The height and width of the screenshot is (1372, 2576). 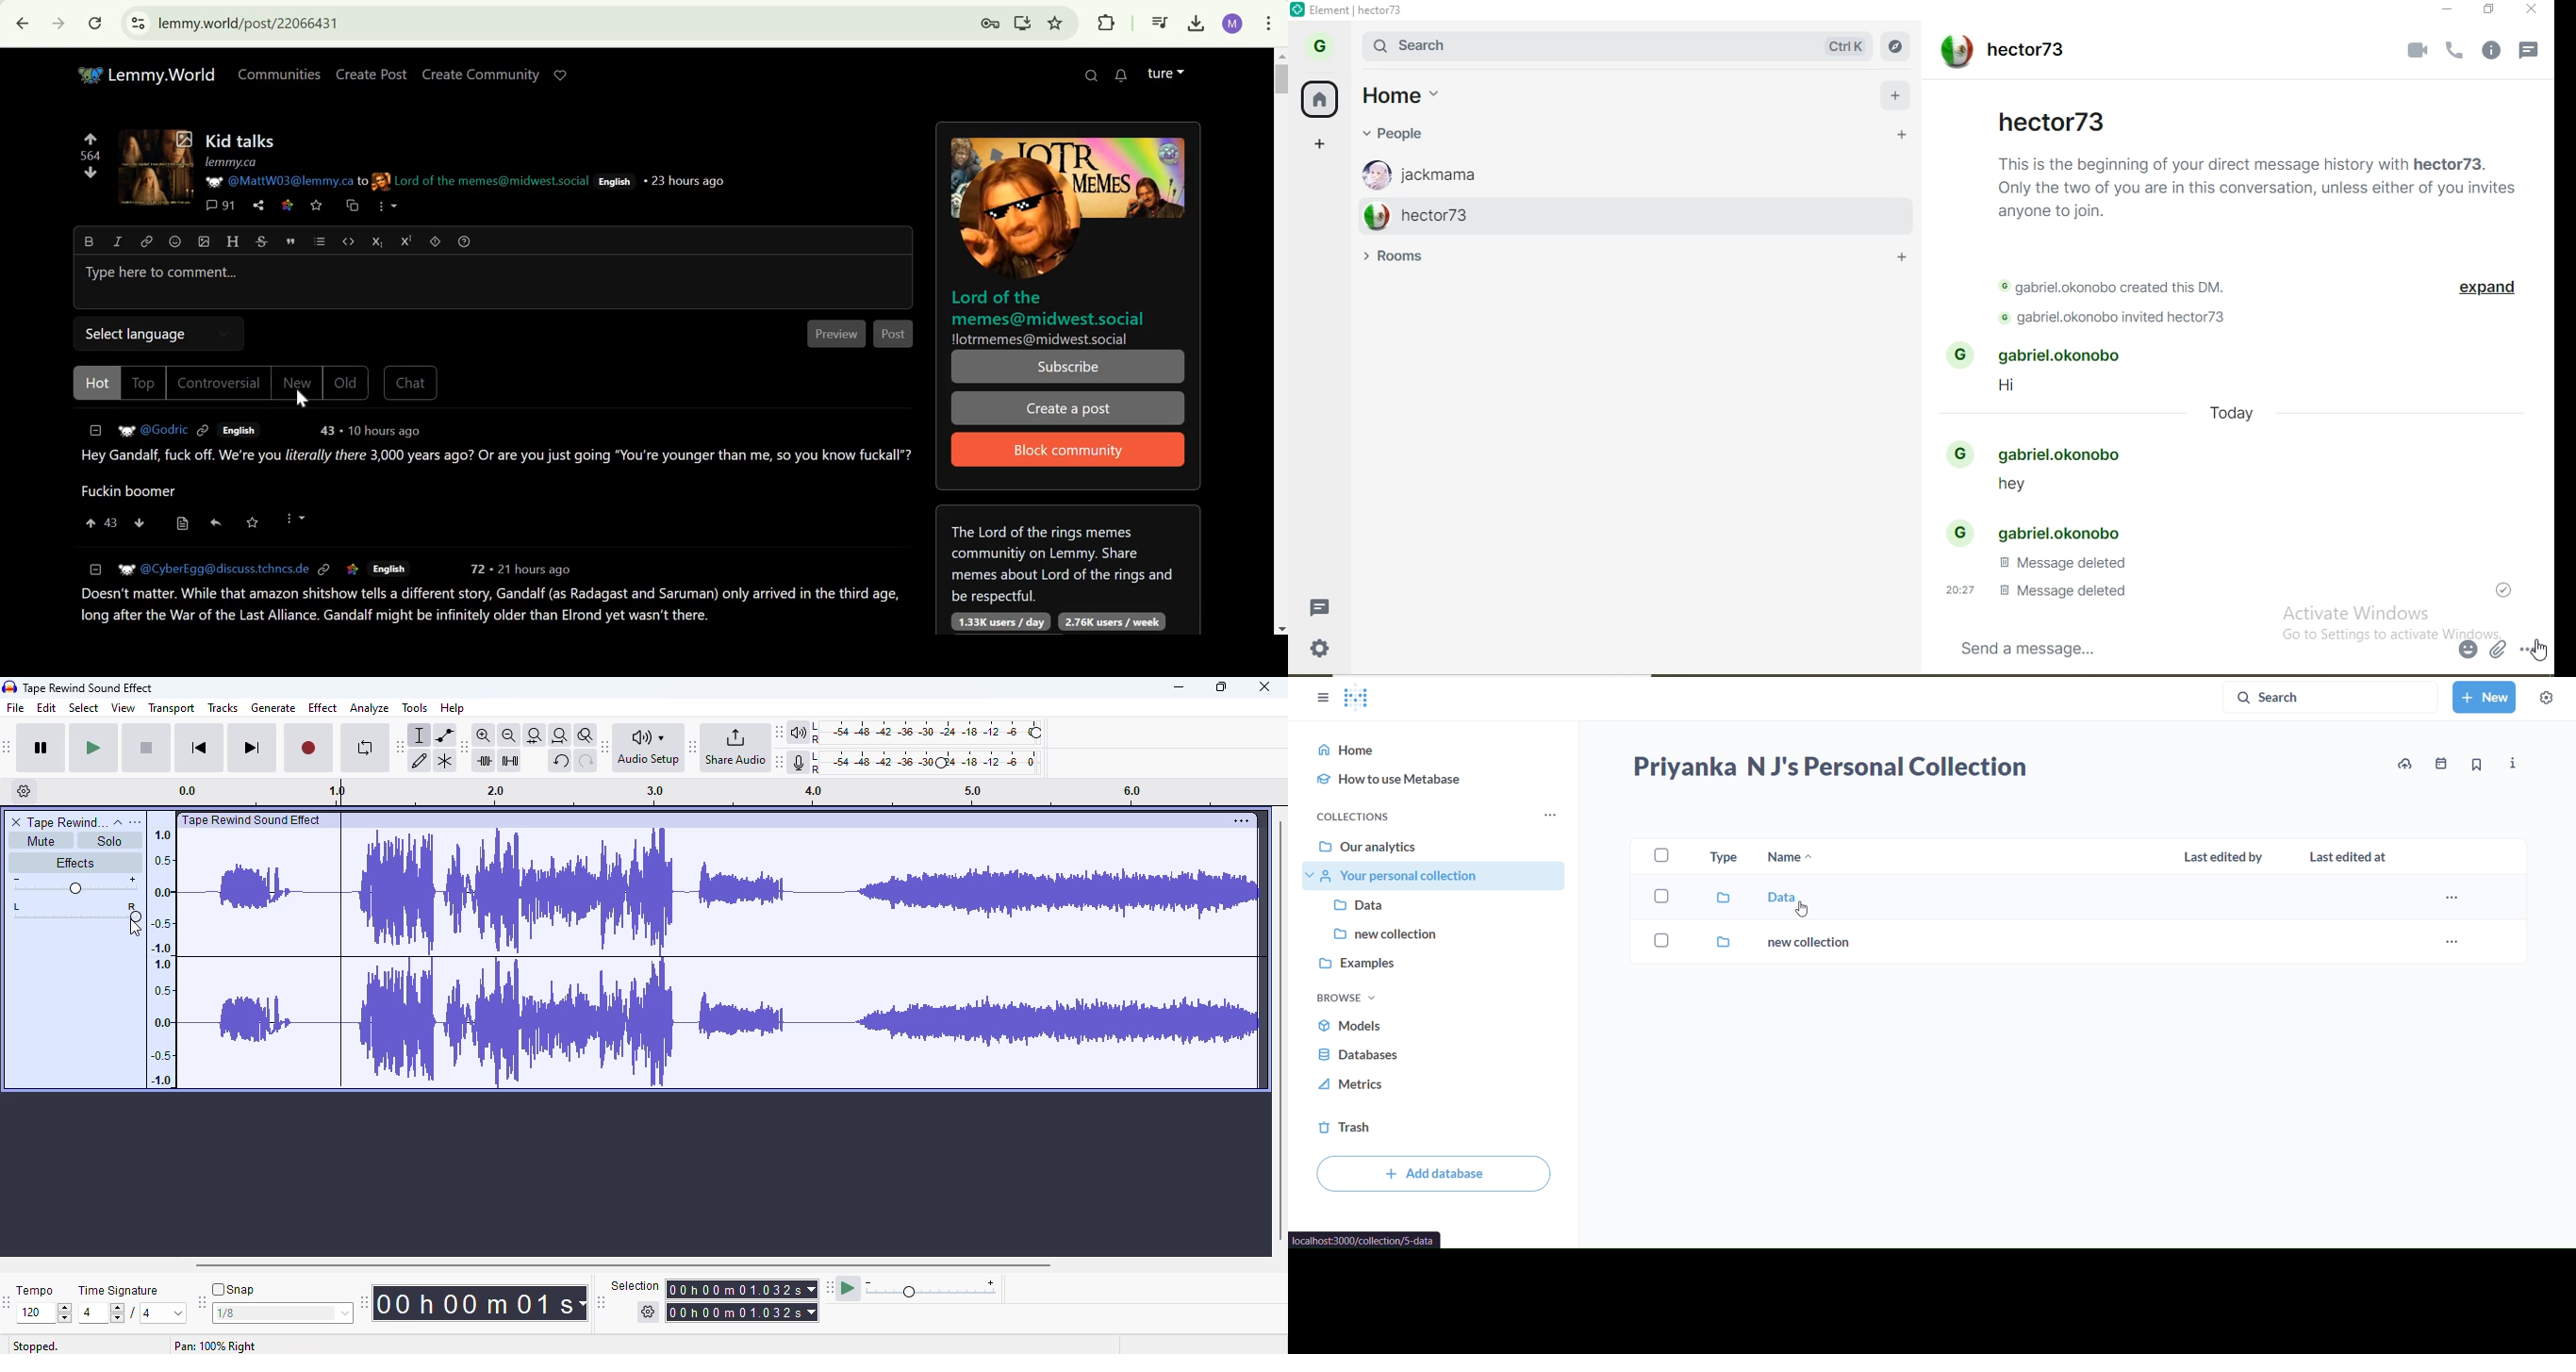 I want to click on snap, so click(x=233, y=1289).